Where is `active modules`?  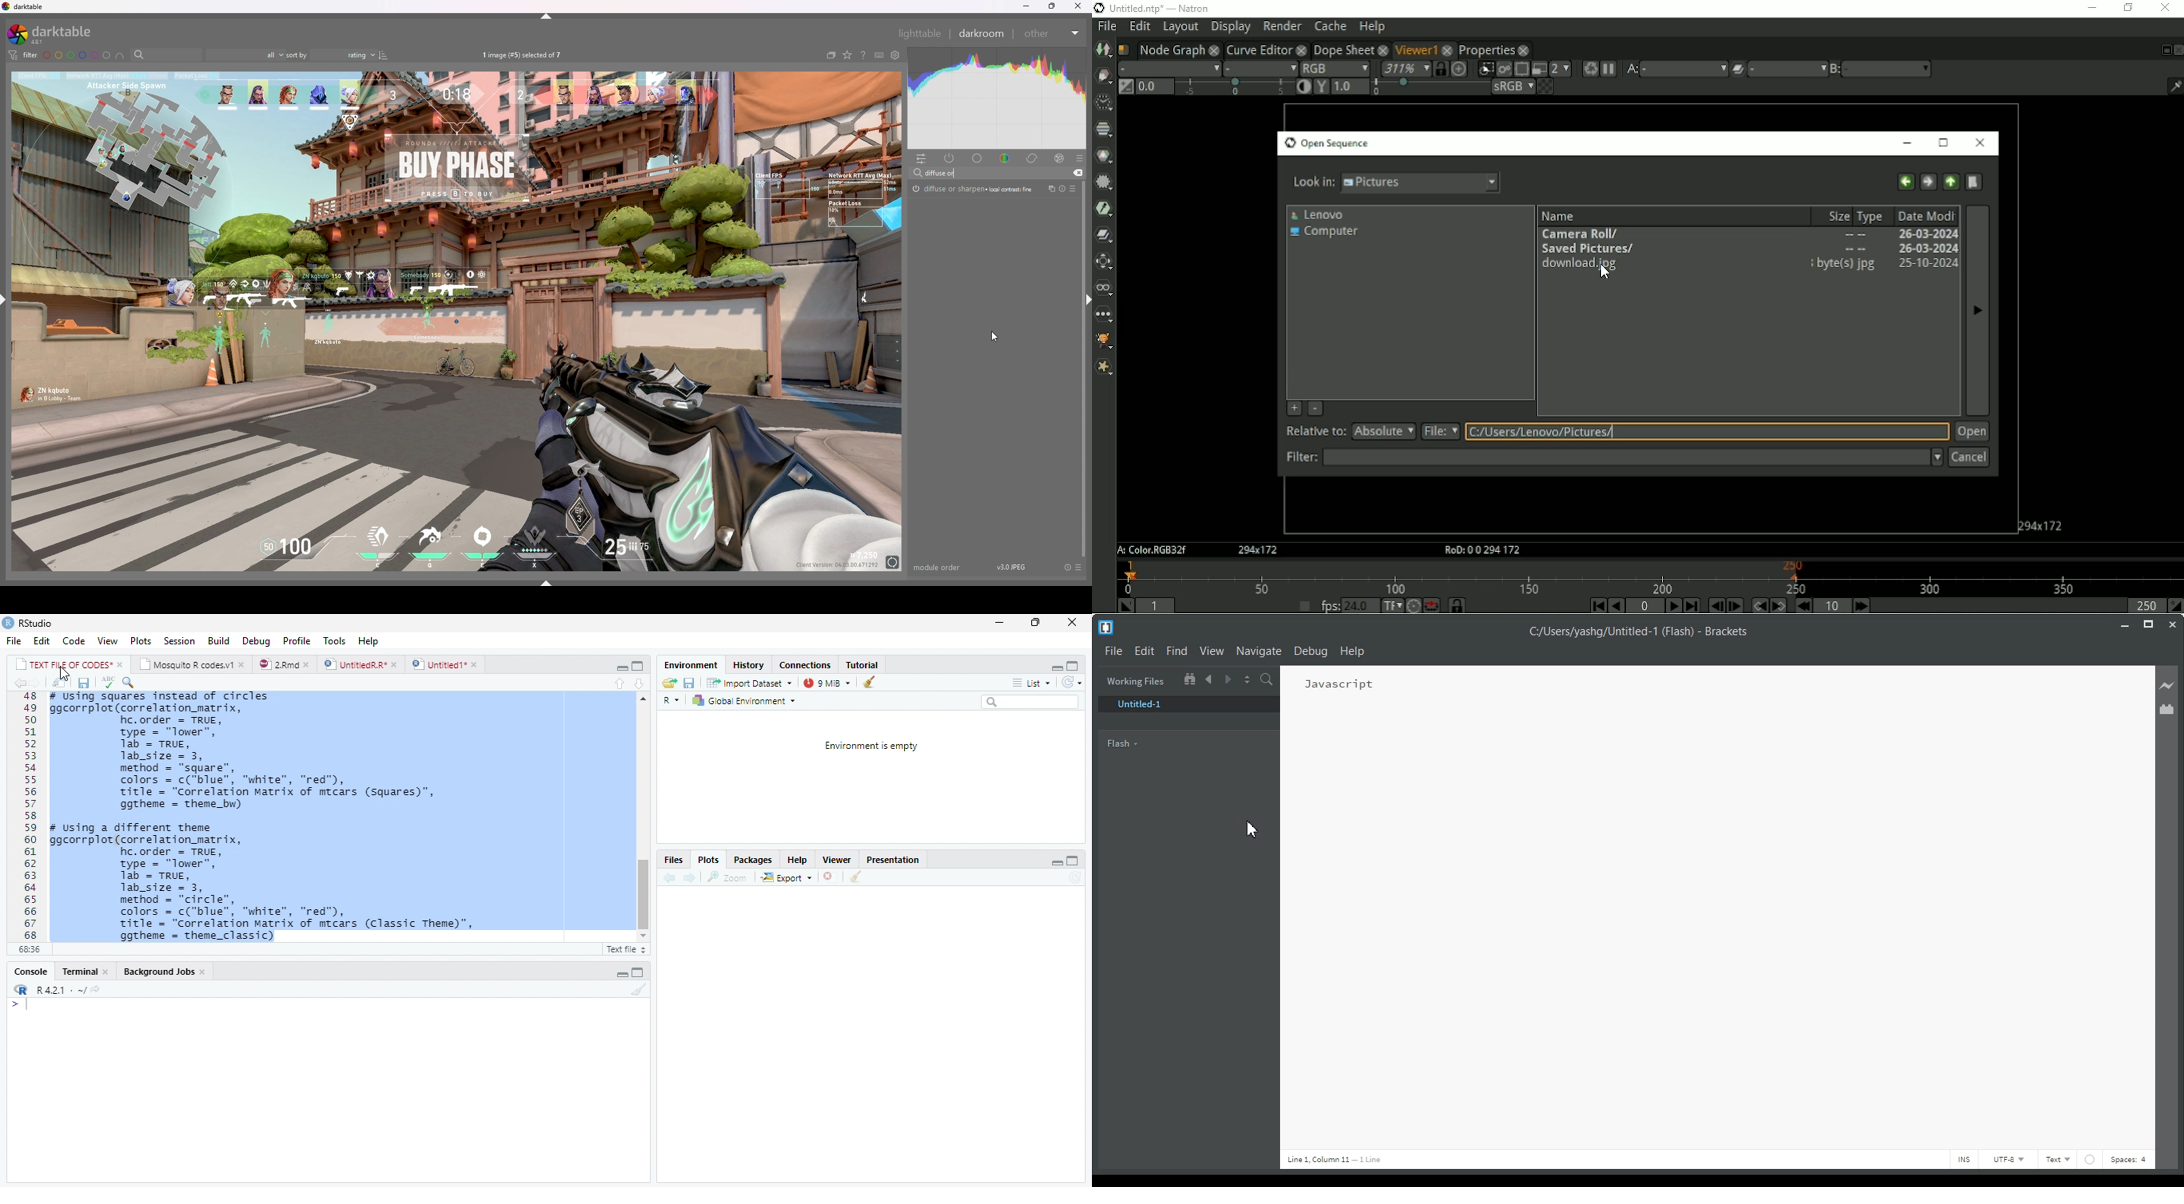
active modules is located at coordinates (950, 158).